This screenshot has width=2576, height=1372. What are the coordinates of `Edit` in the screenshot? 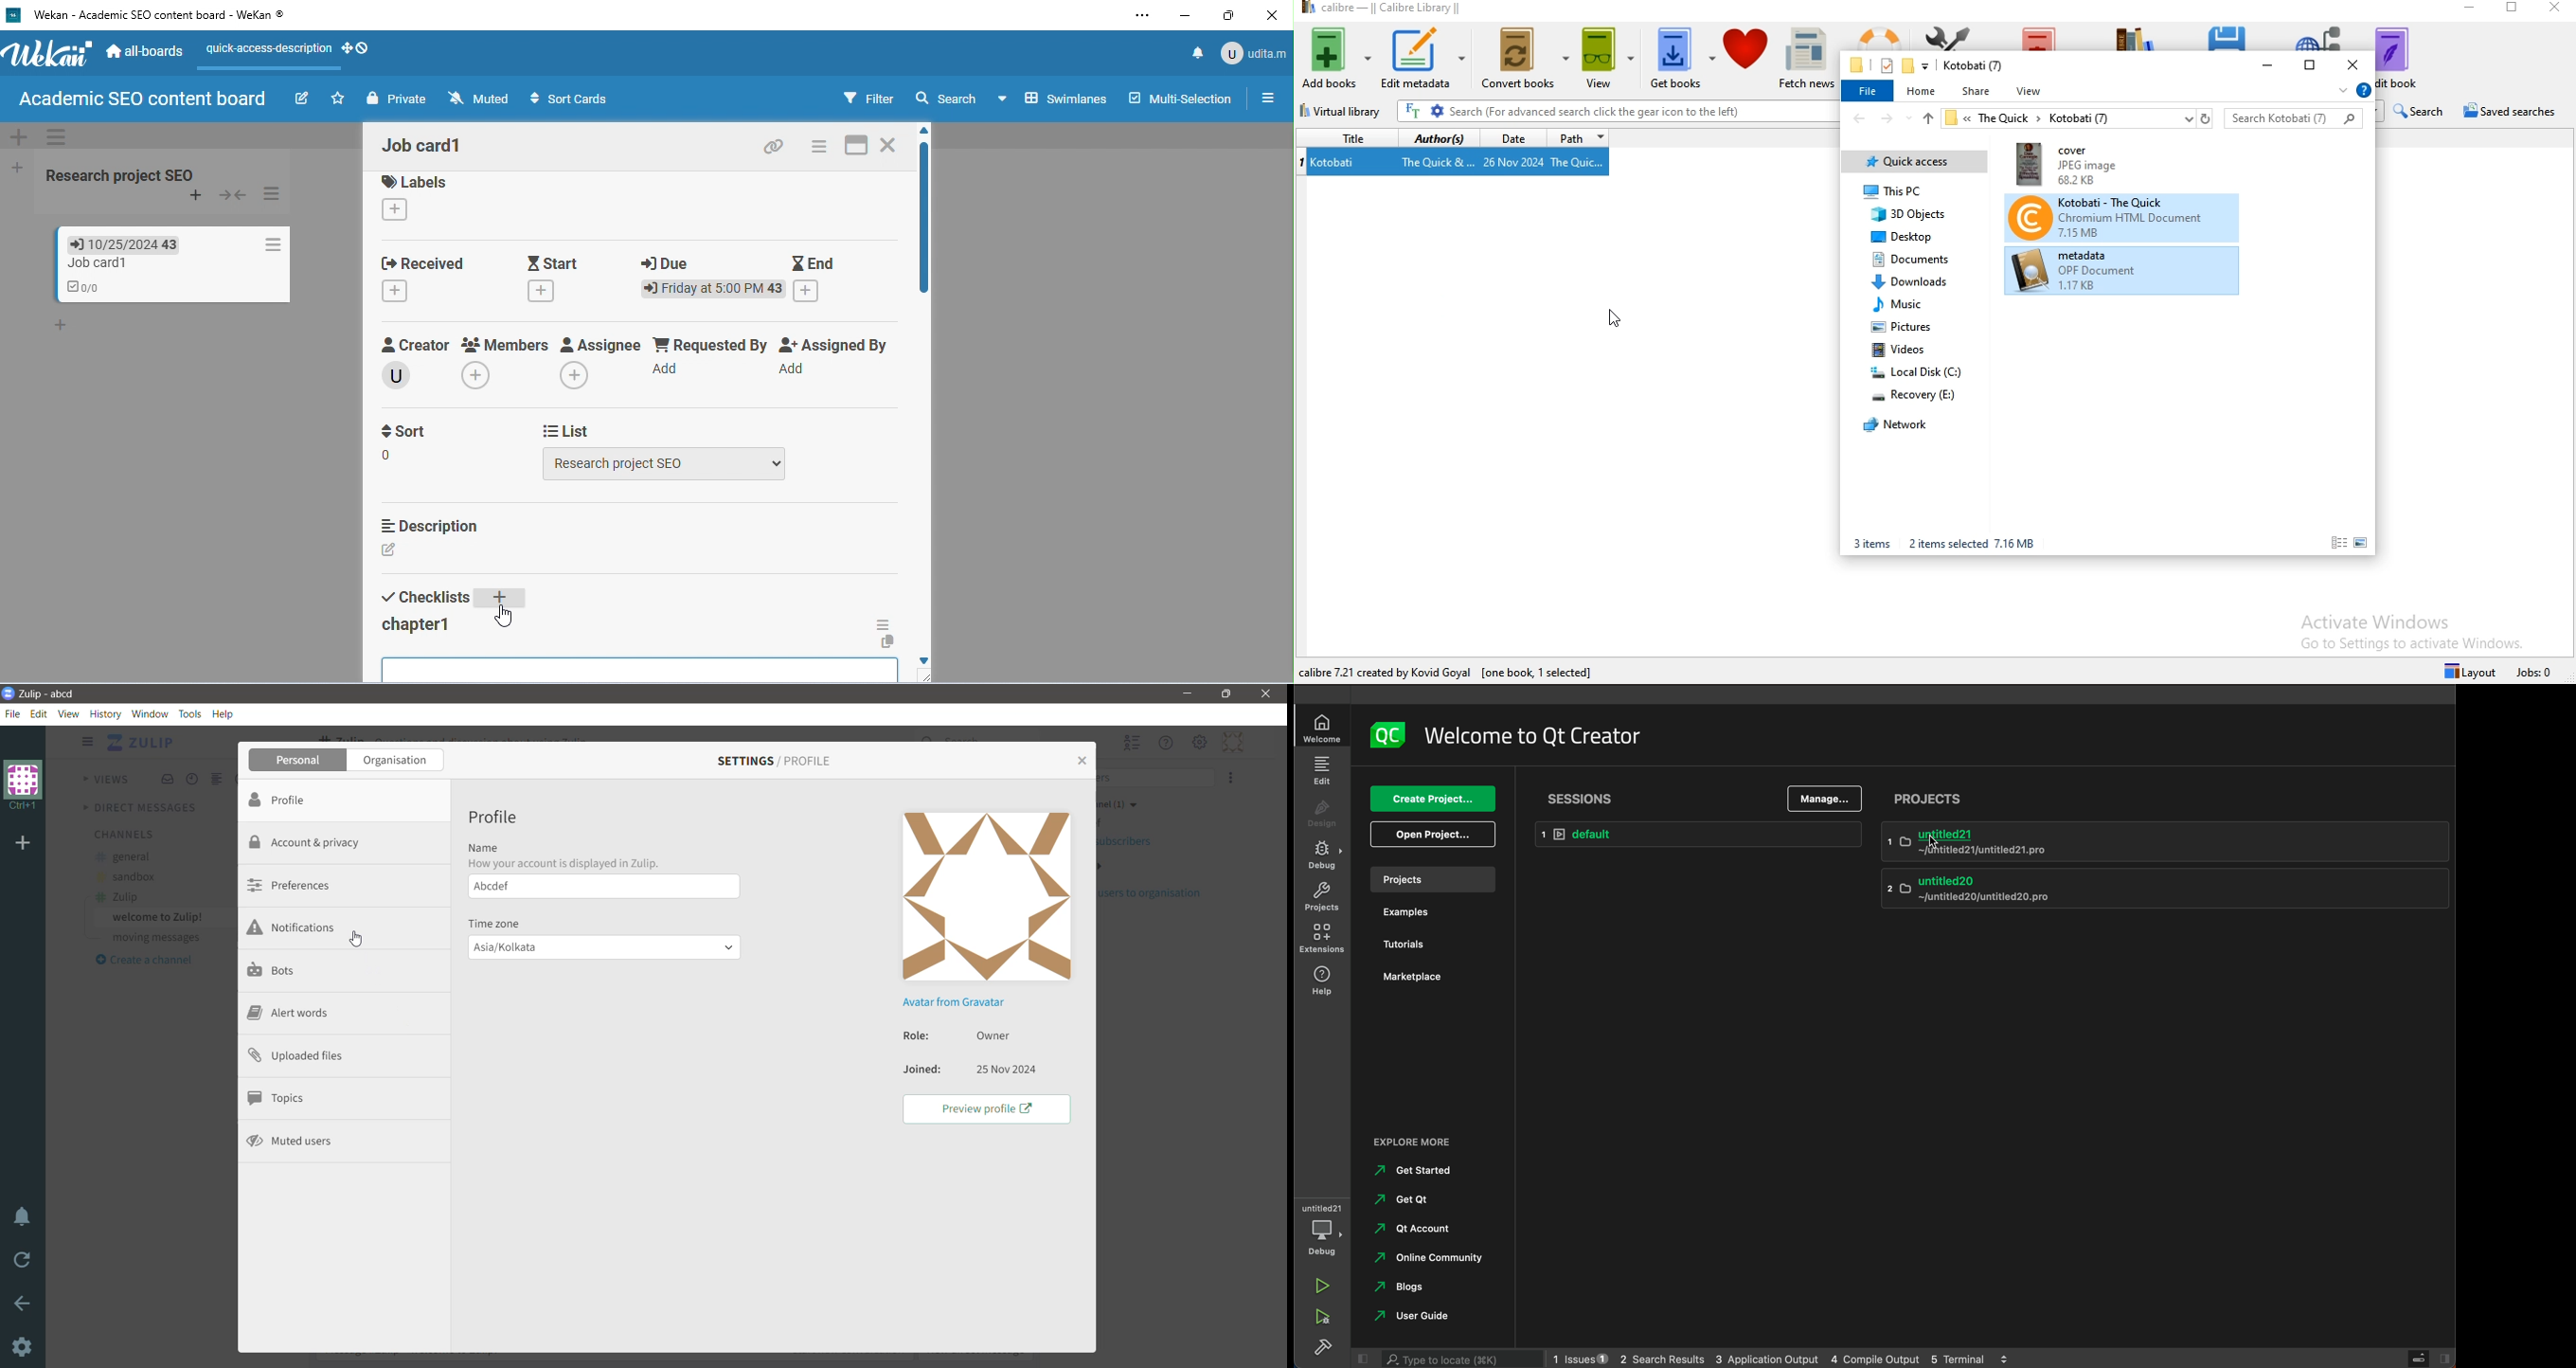 It's located at (41, 714).